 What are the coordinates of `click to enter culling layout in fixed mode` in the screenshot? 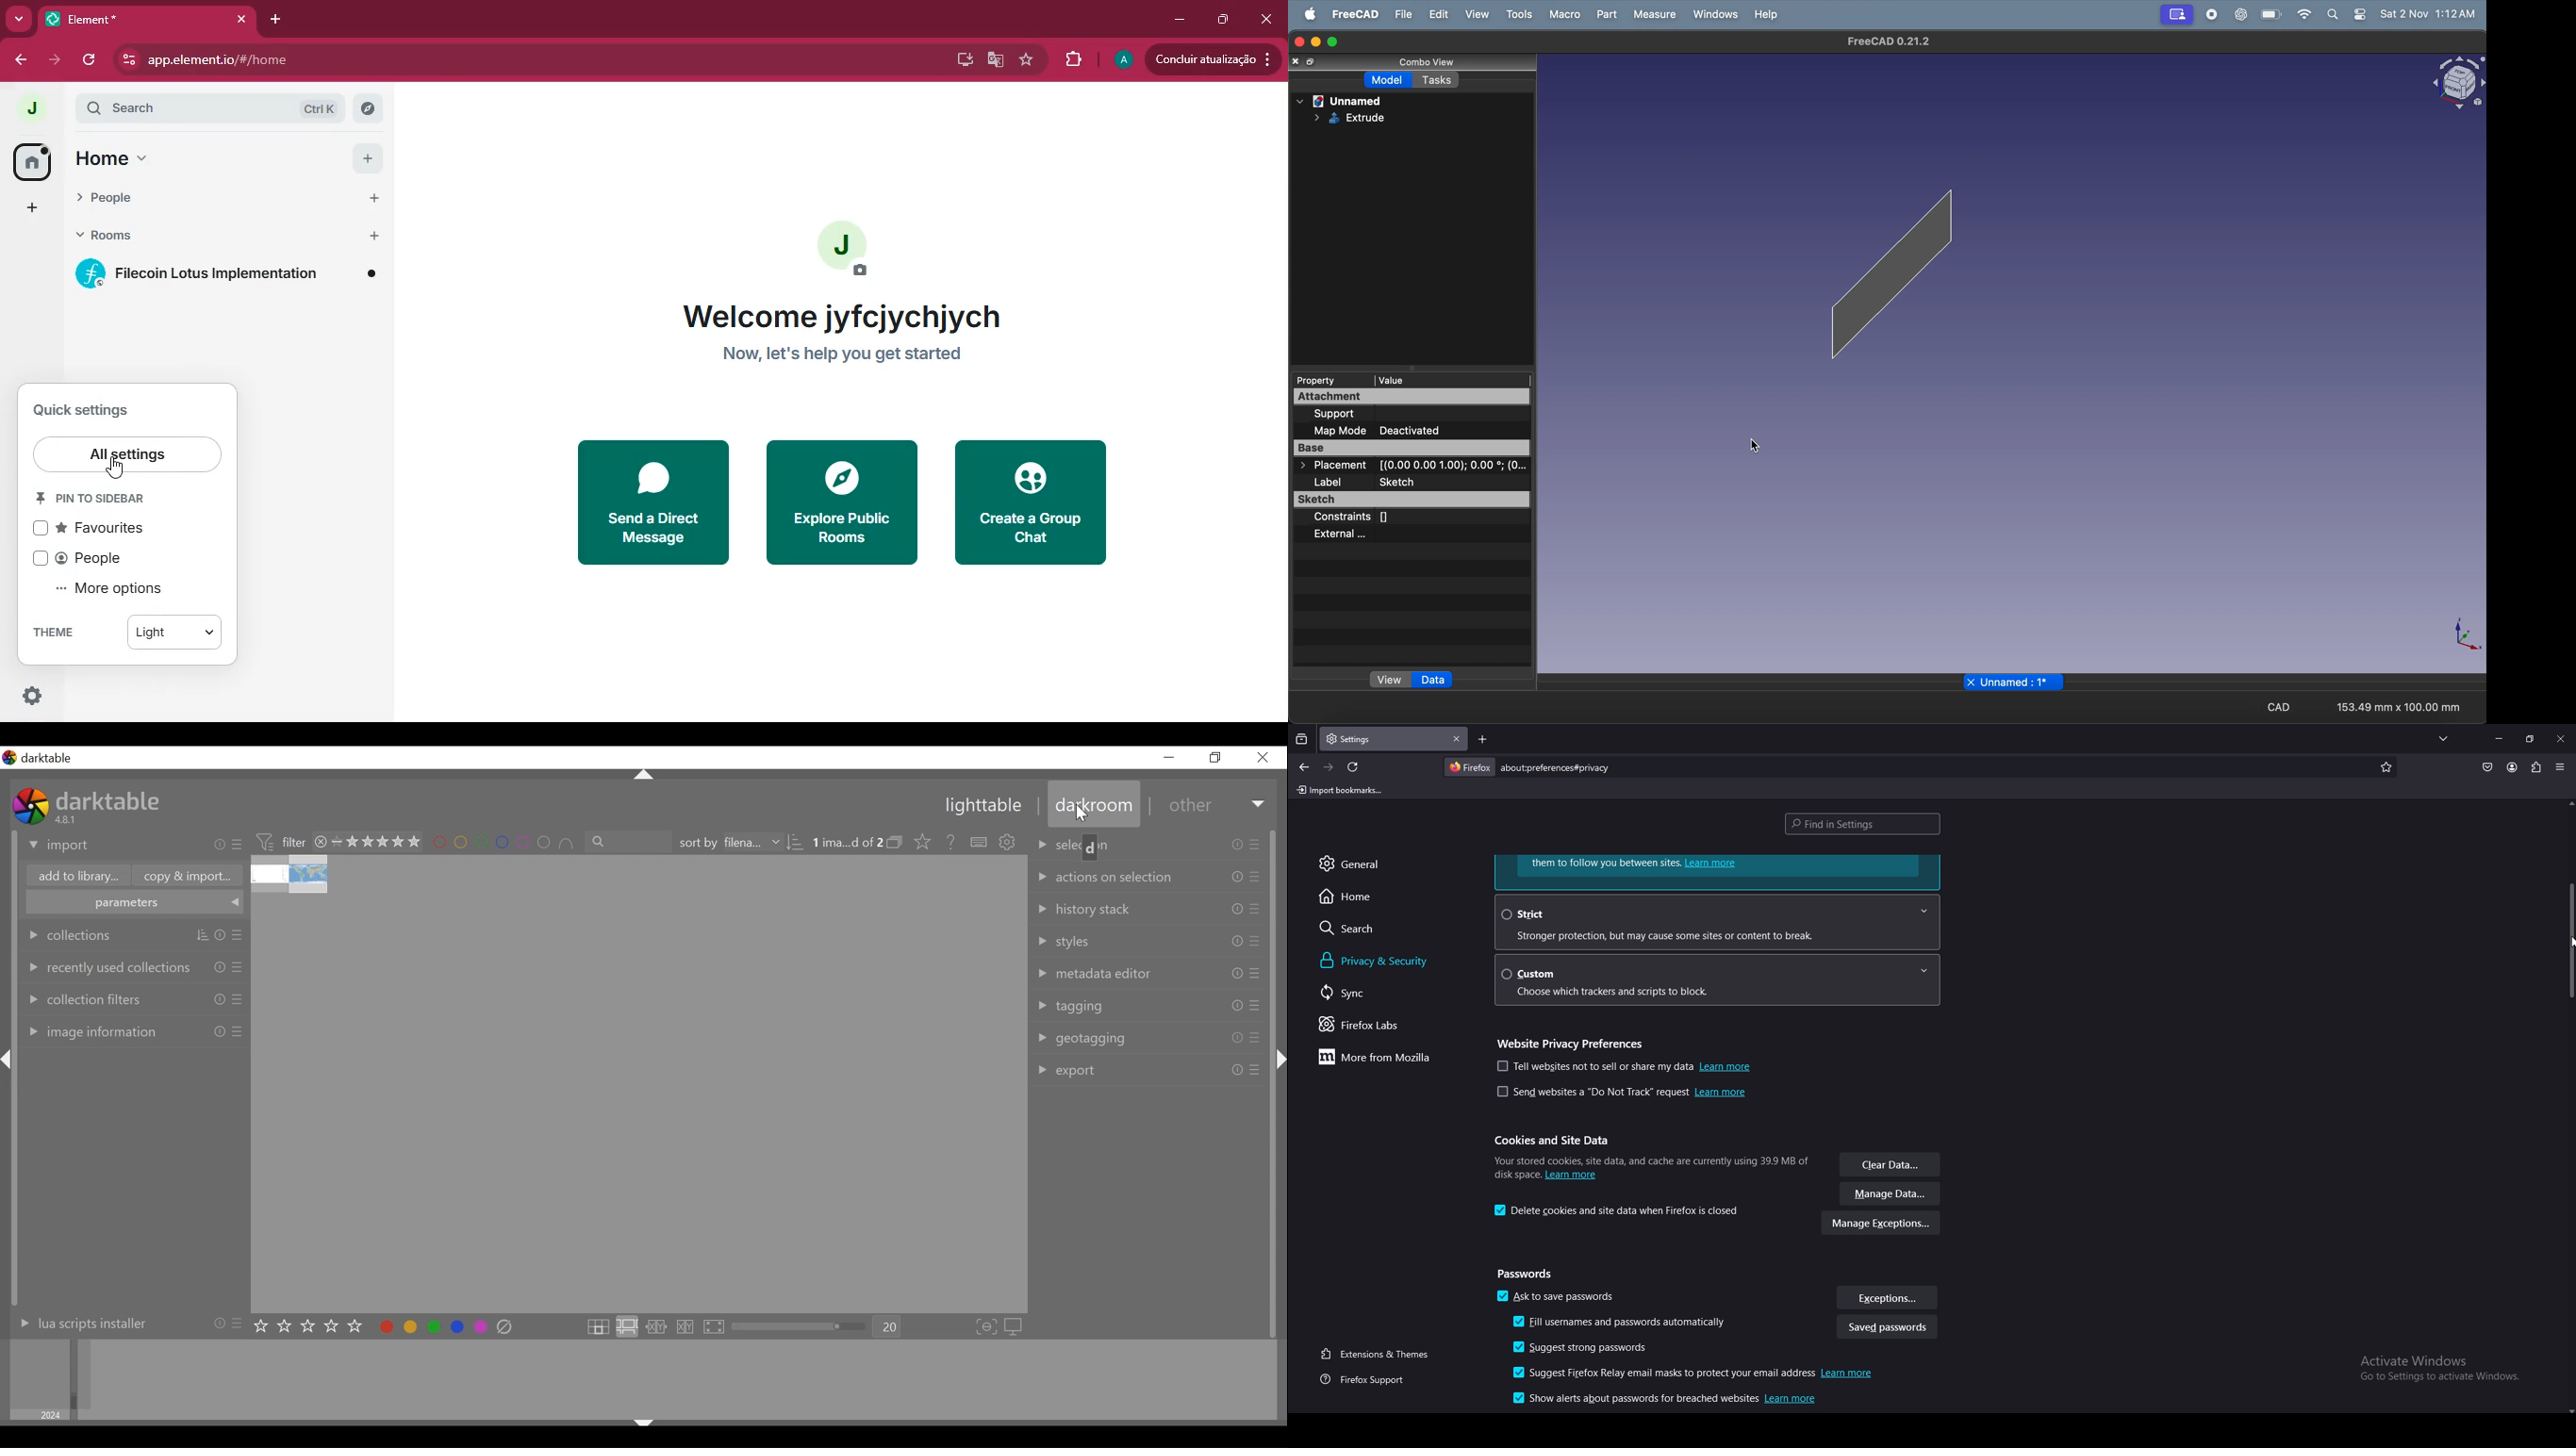 It's located at (654, 1327).